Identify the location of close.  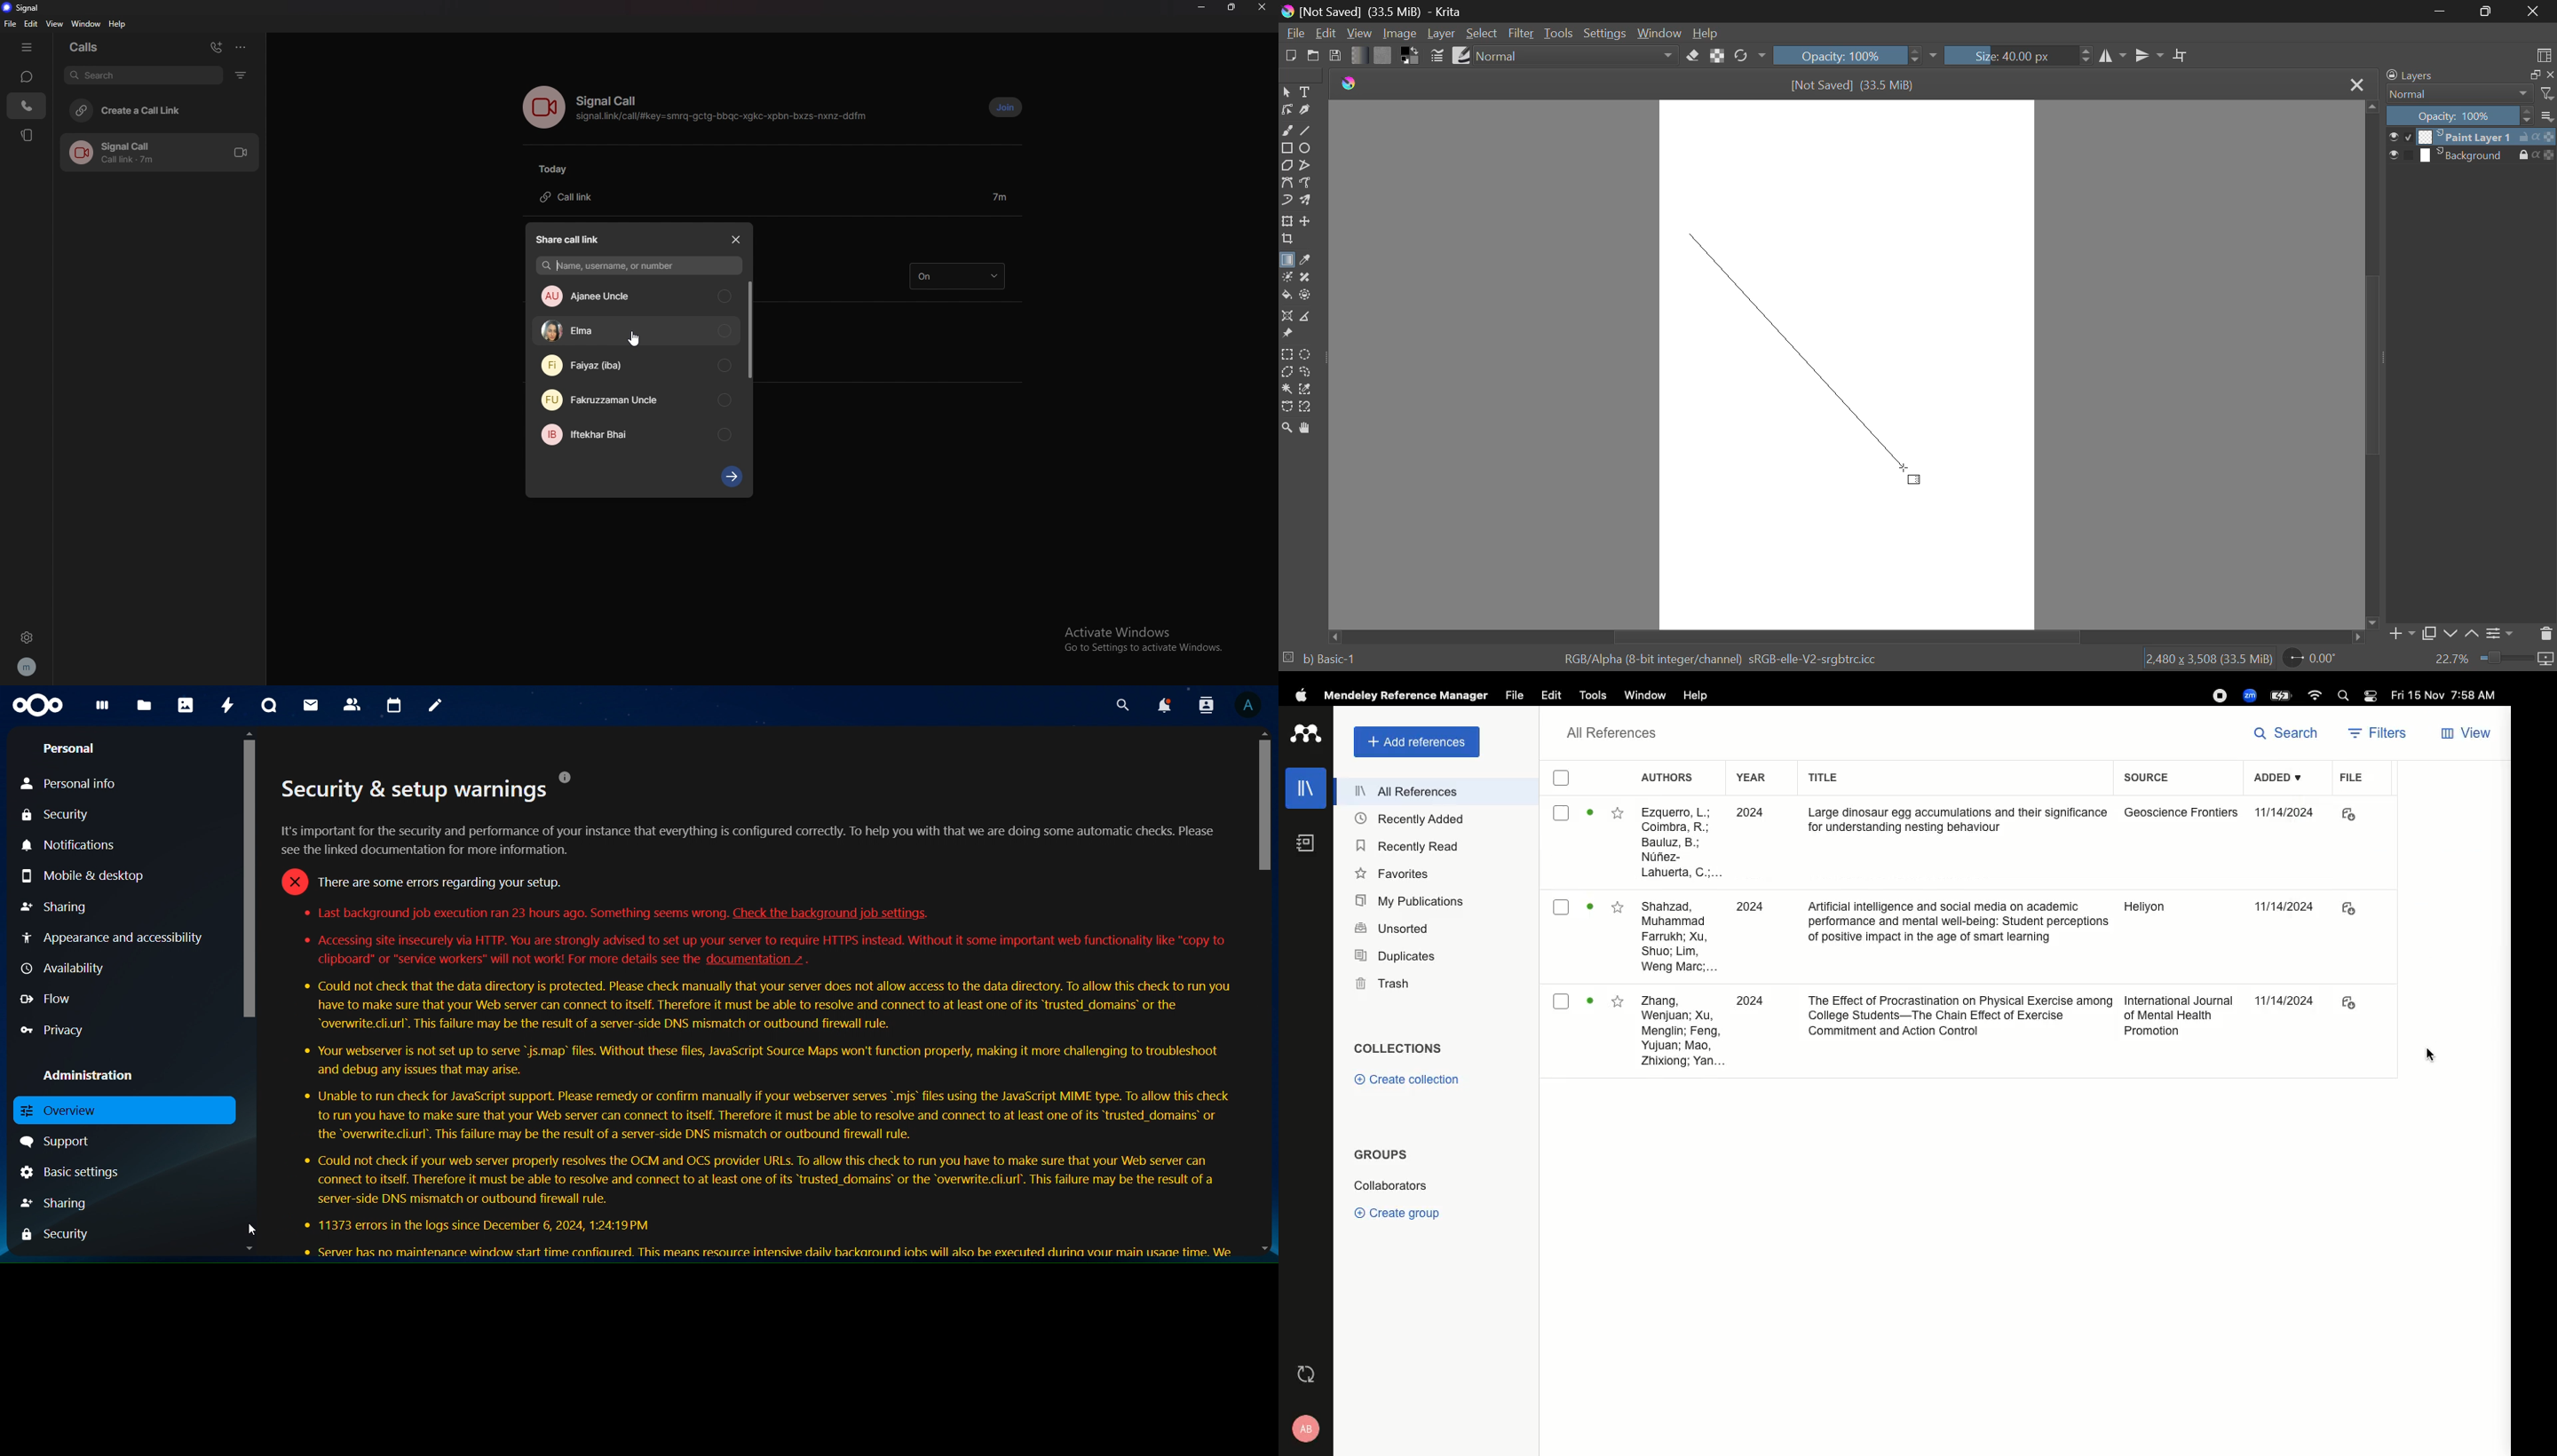
(735, 240).